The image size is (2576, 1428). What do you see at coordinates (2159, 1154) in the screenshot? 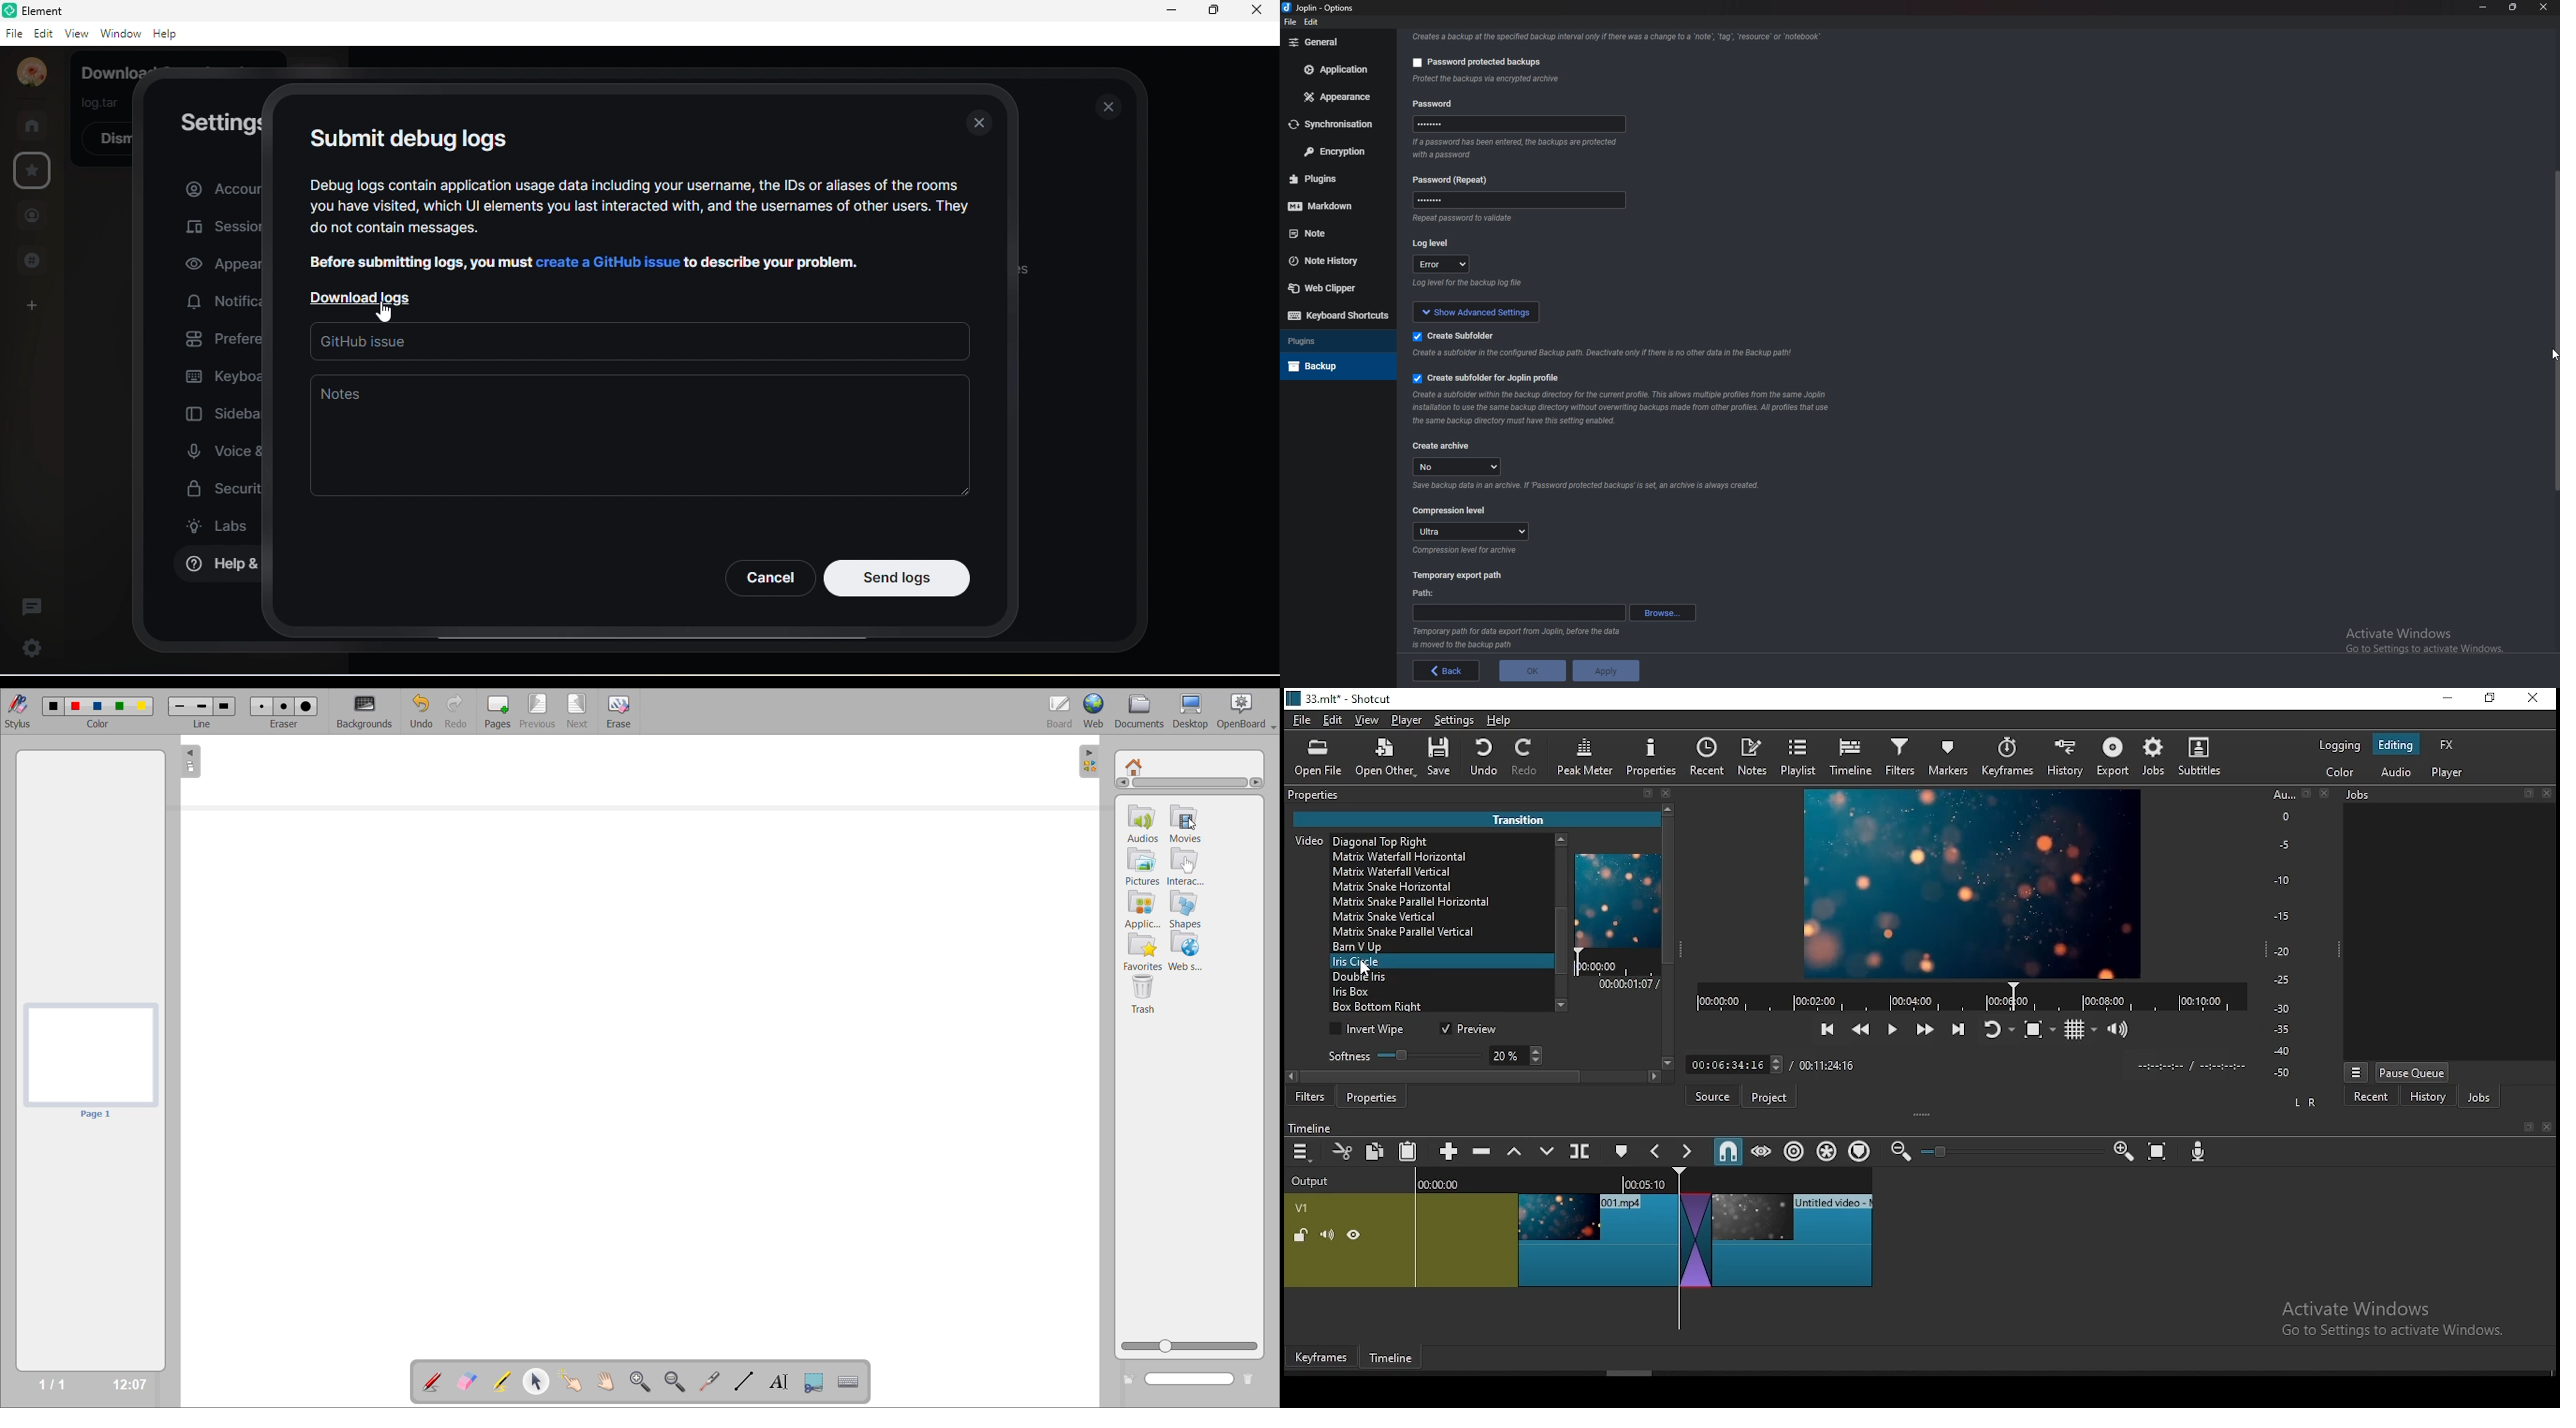
I see `zoom timeline to fit` at bounding box center [2159, 1154].